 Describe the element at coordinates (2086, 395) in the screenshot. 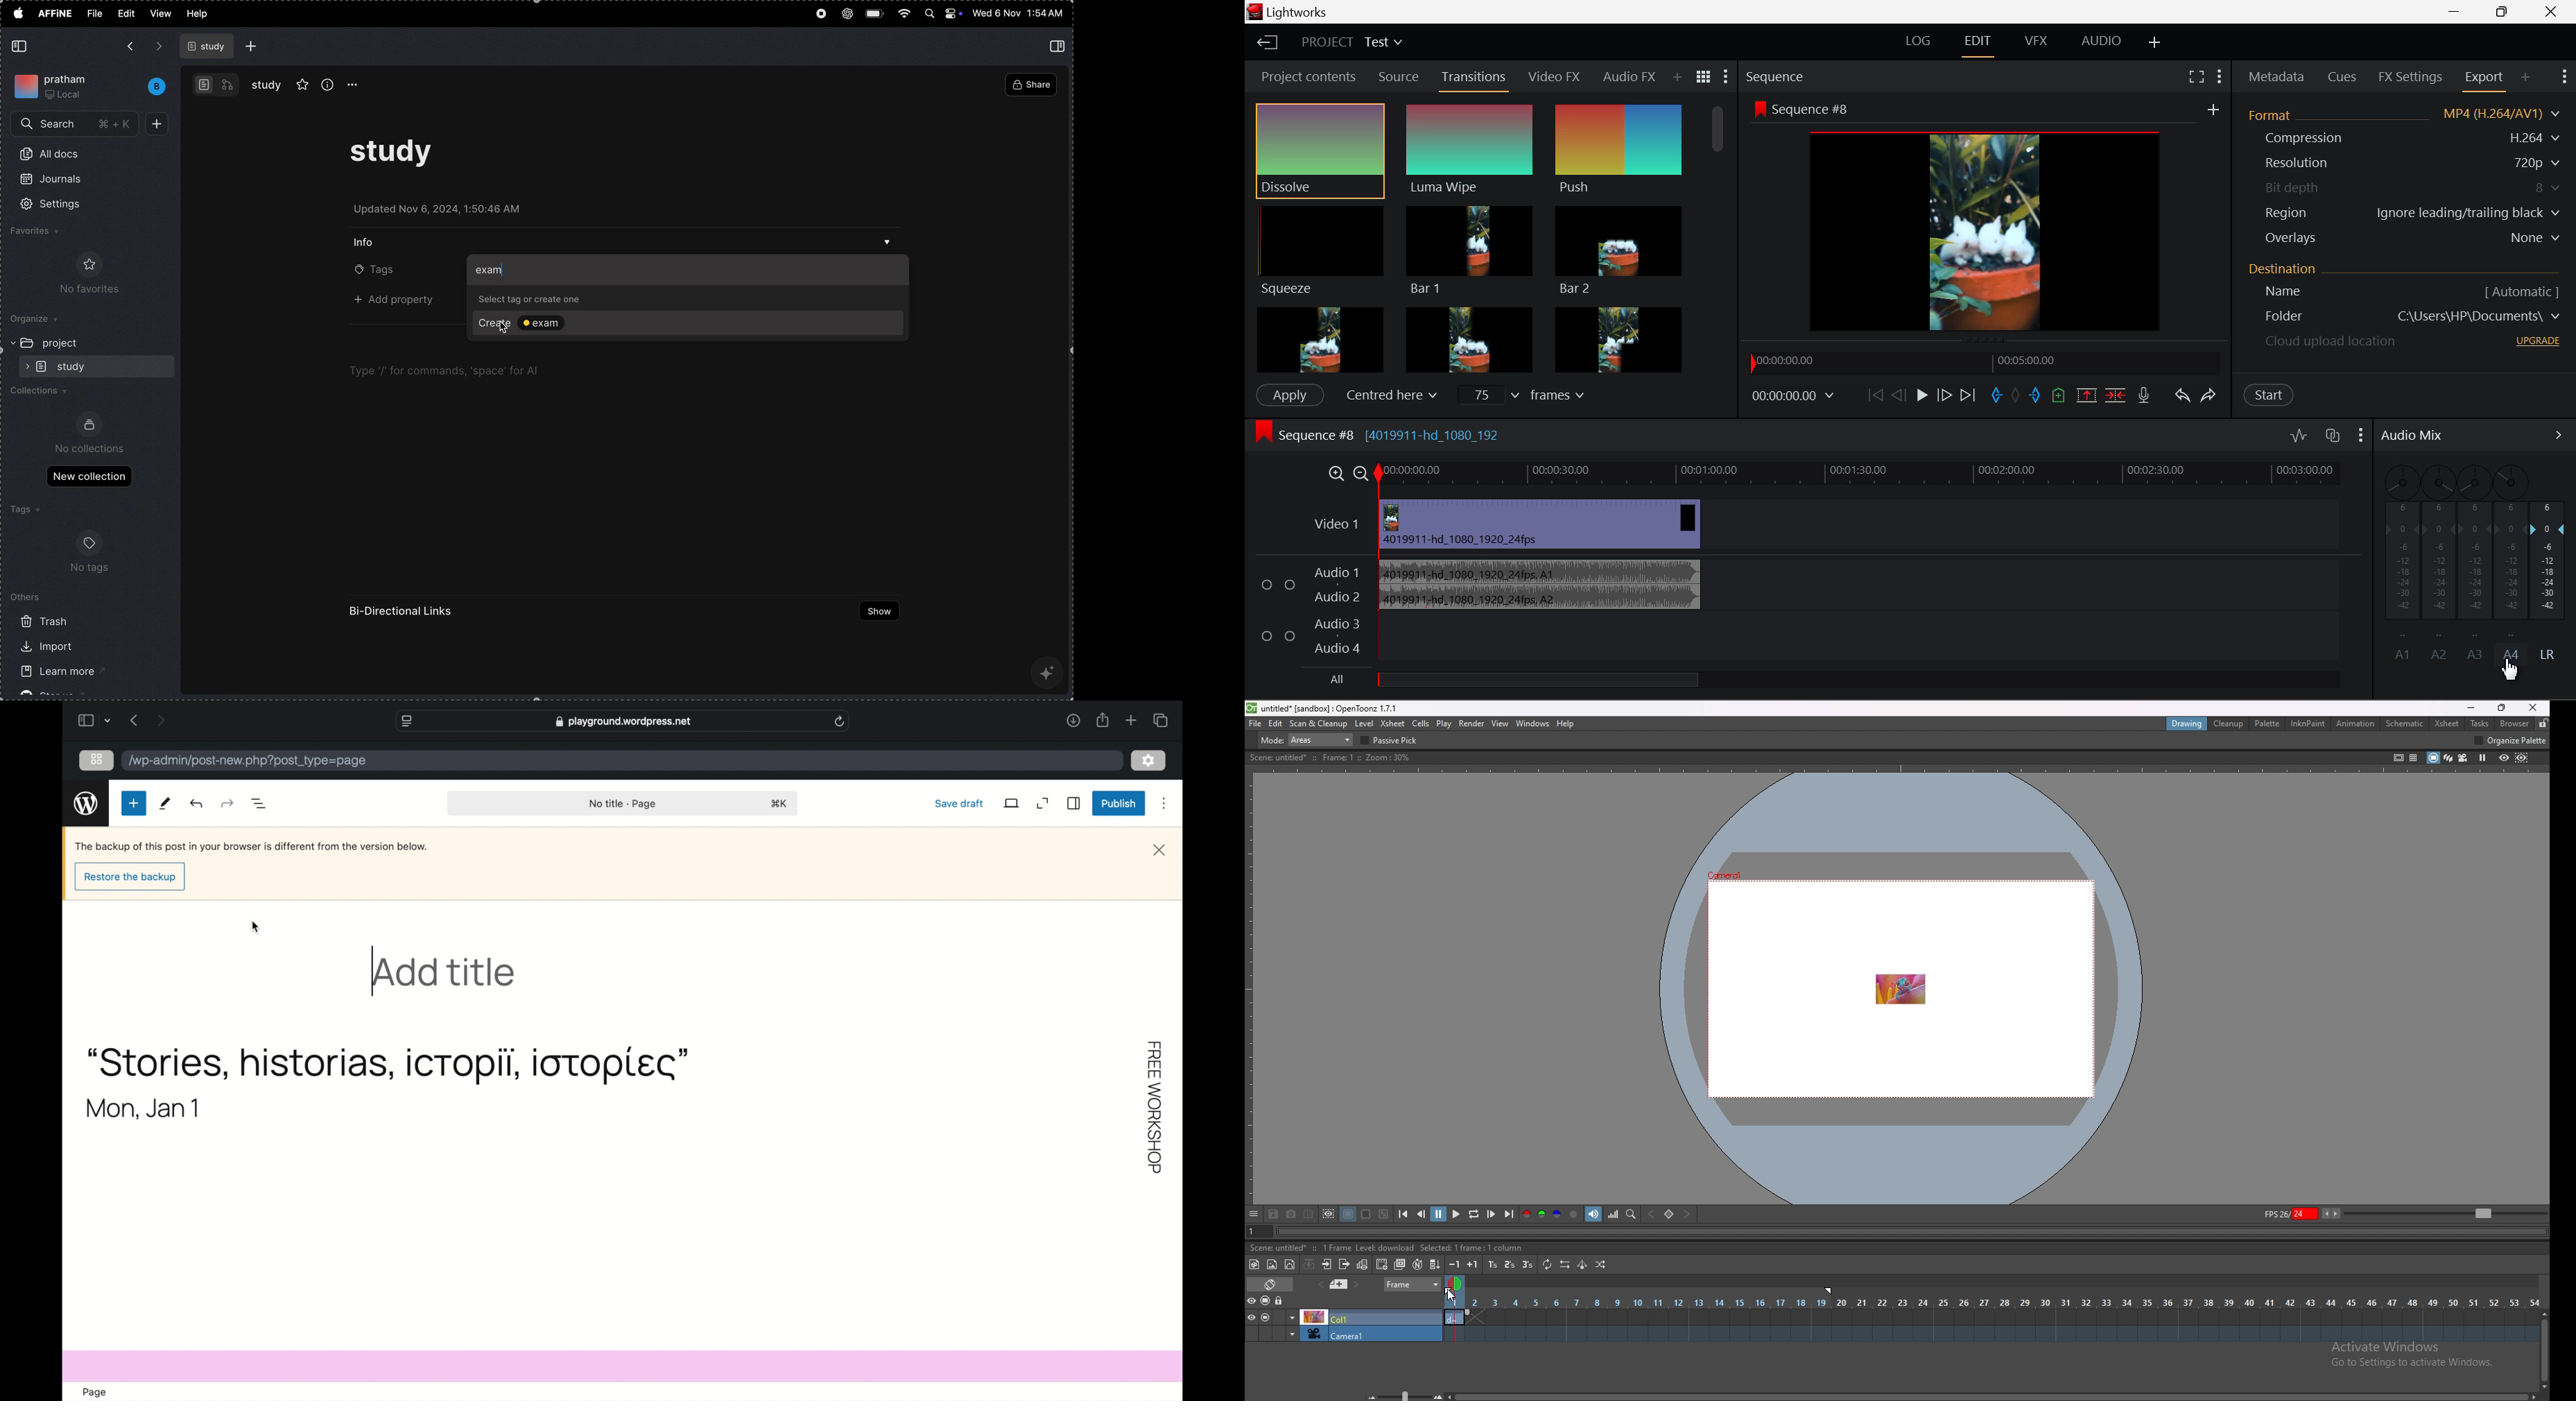

I see `Remove marked section` at that location.